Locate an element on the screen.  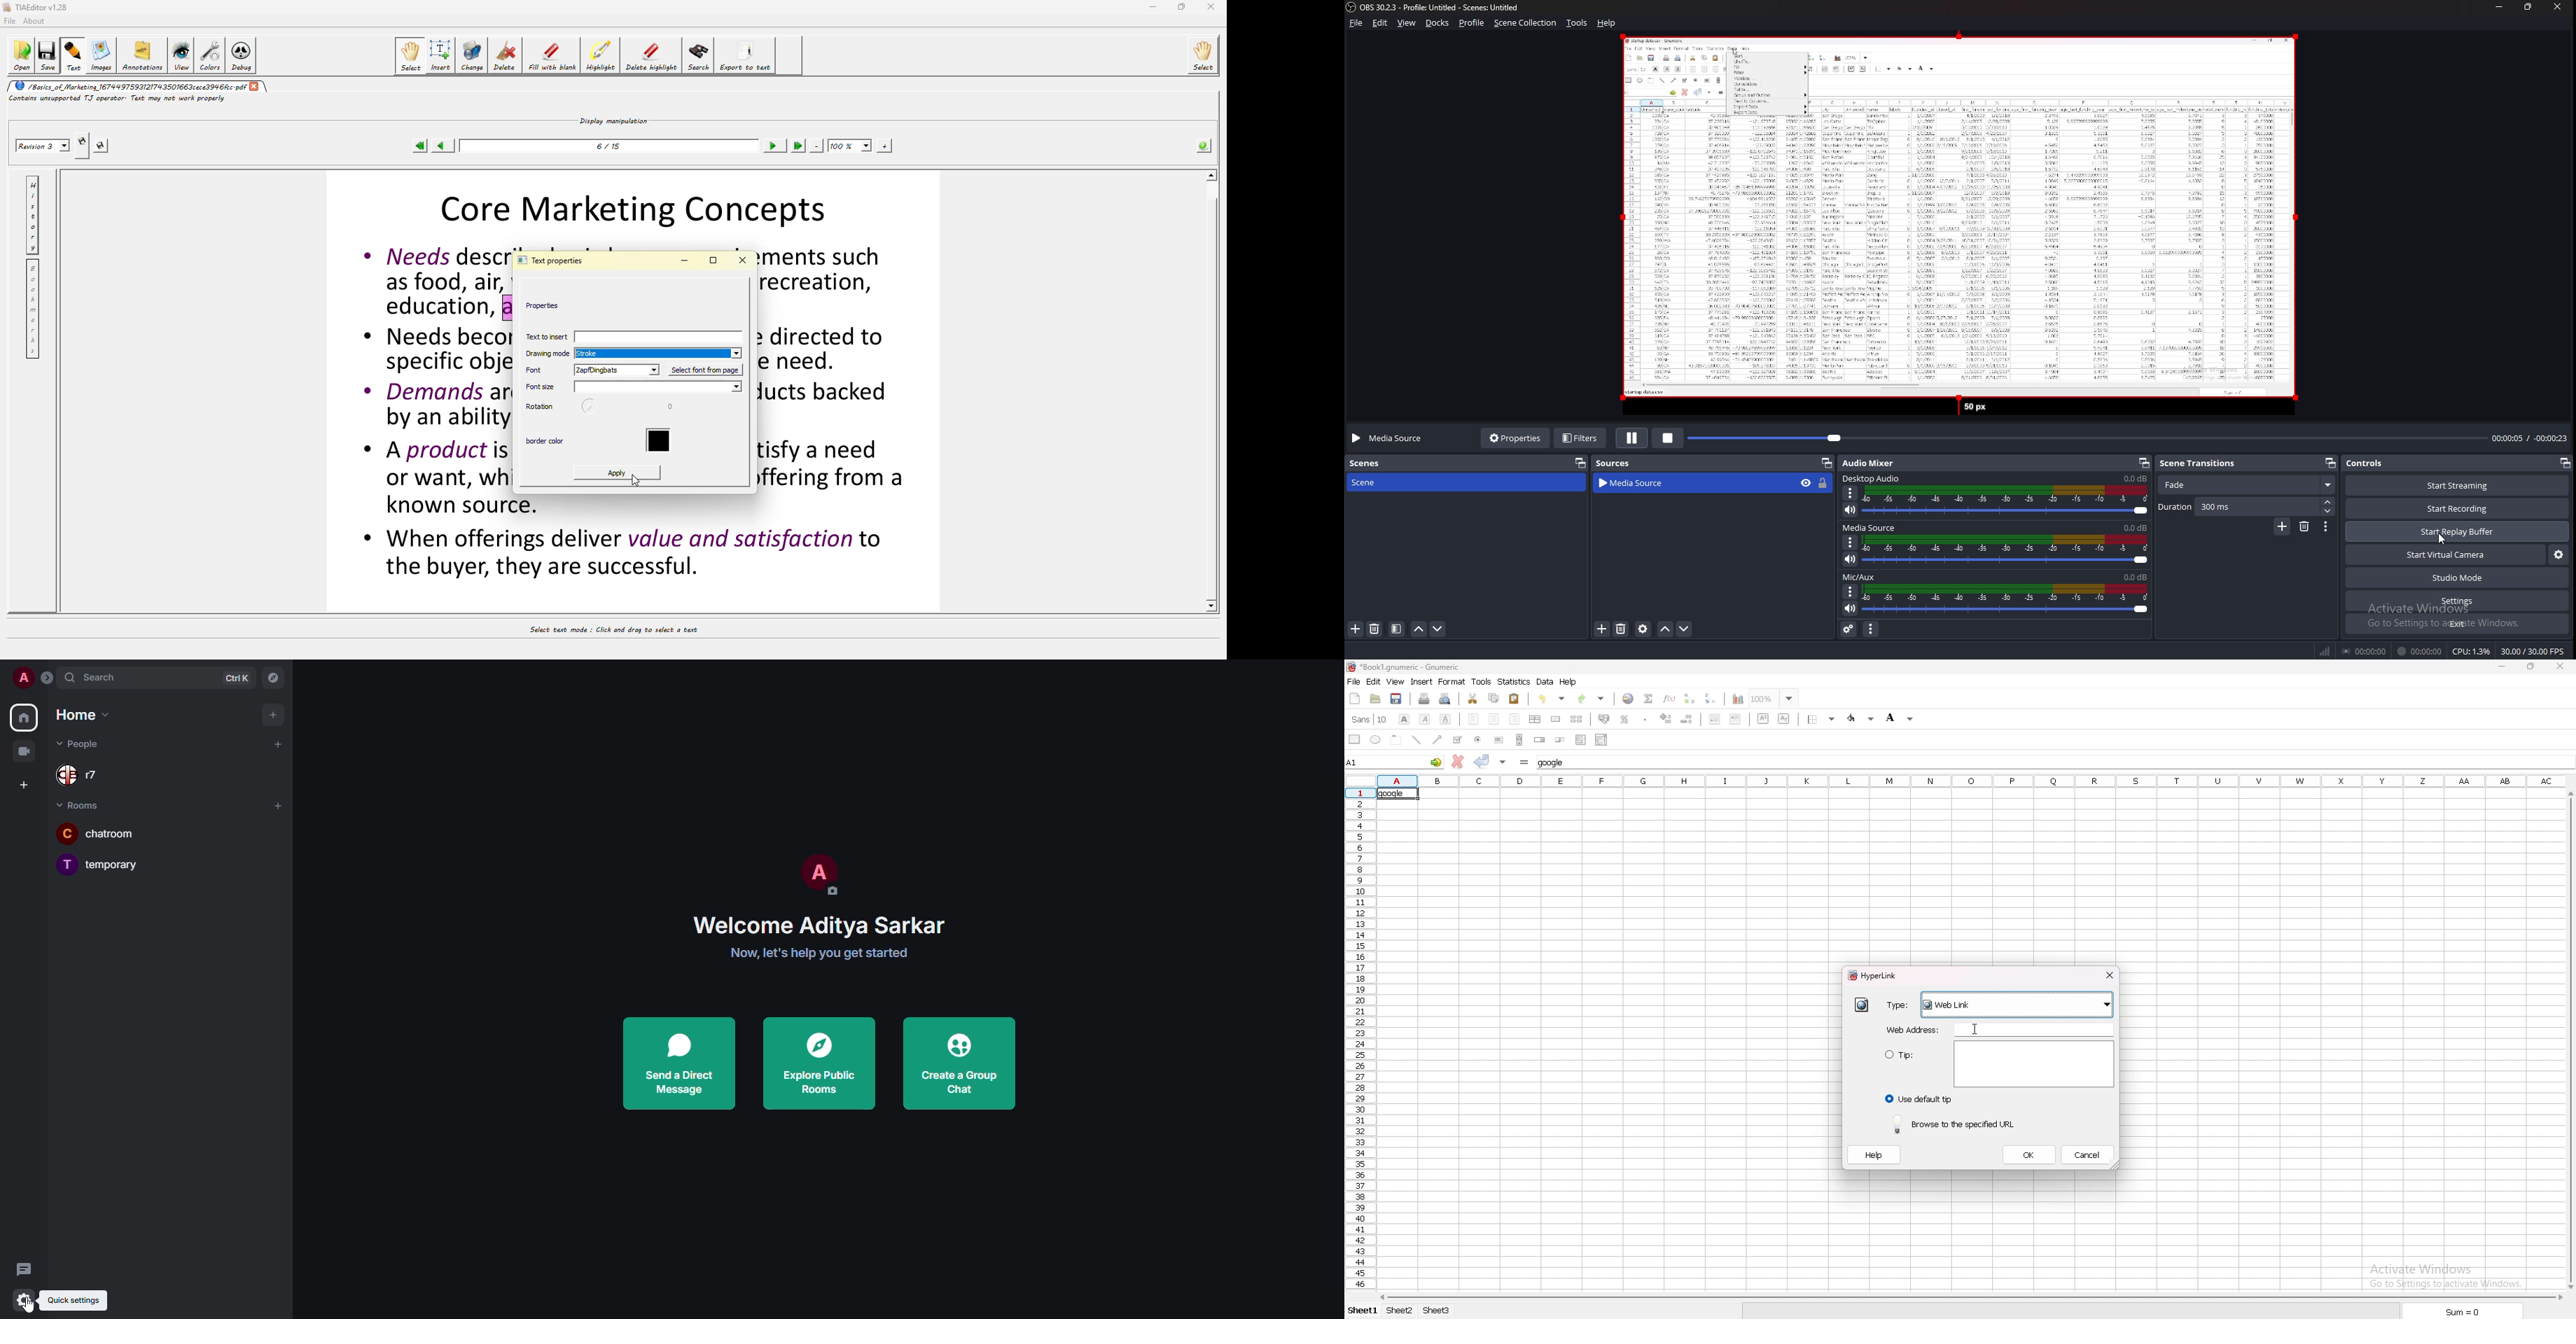
decrease duration is located at coordinates (2330, 512).